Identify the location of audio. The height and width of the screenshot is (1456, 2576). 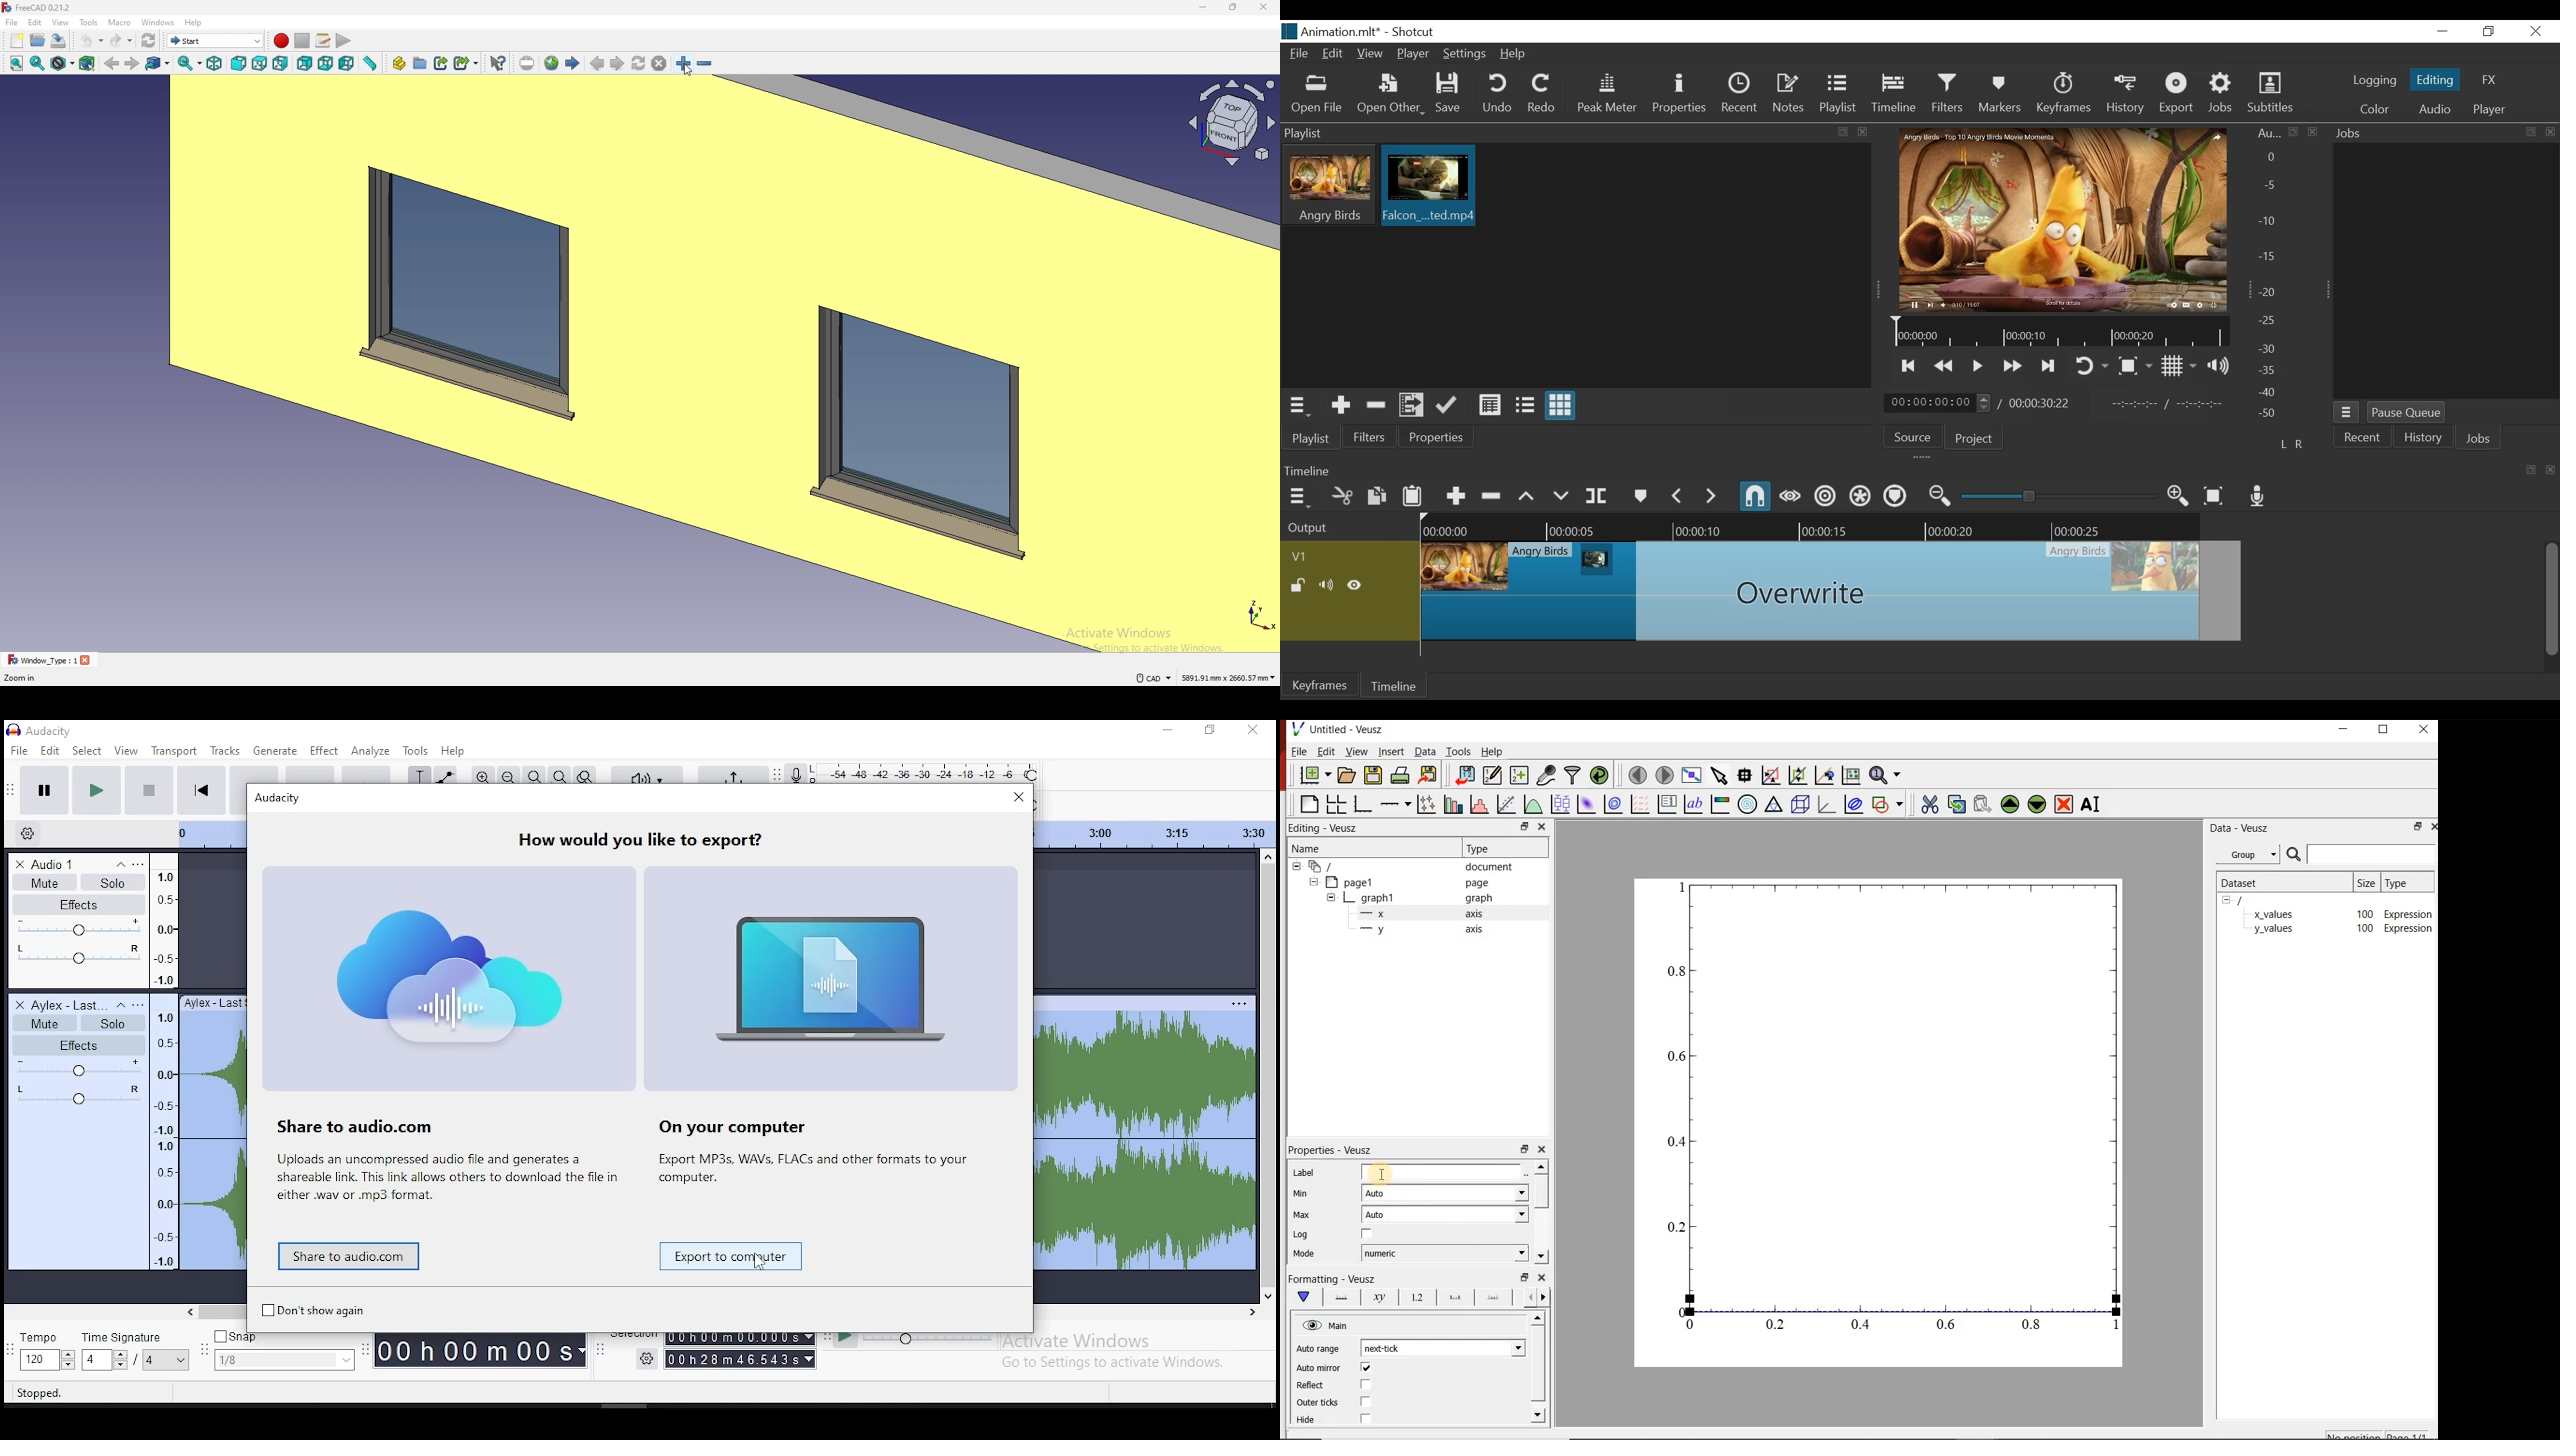
(212, 1132).